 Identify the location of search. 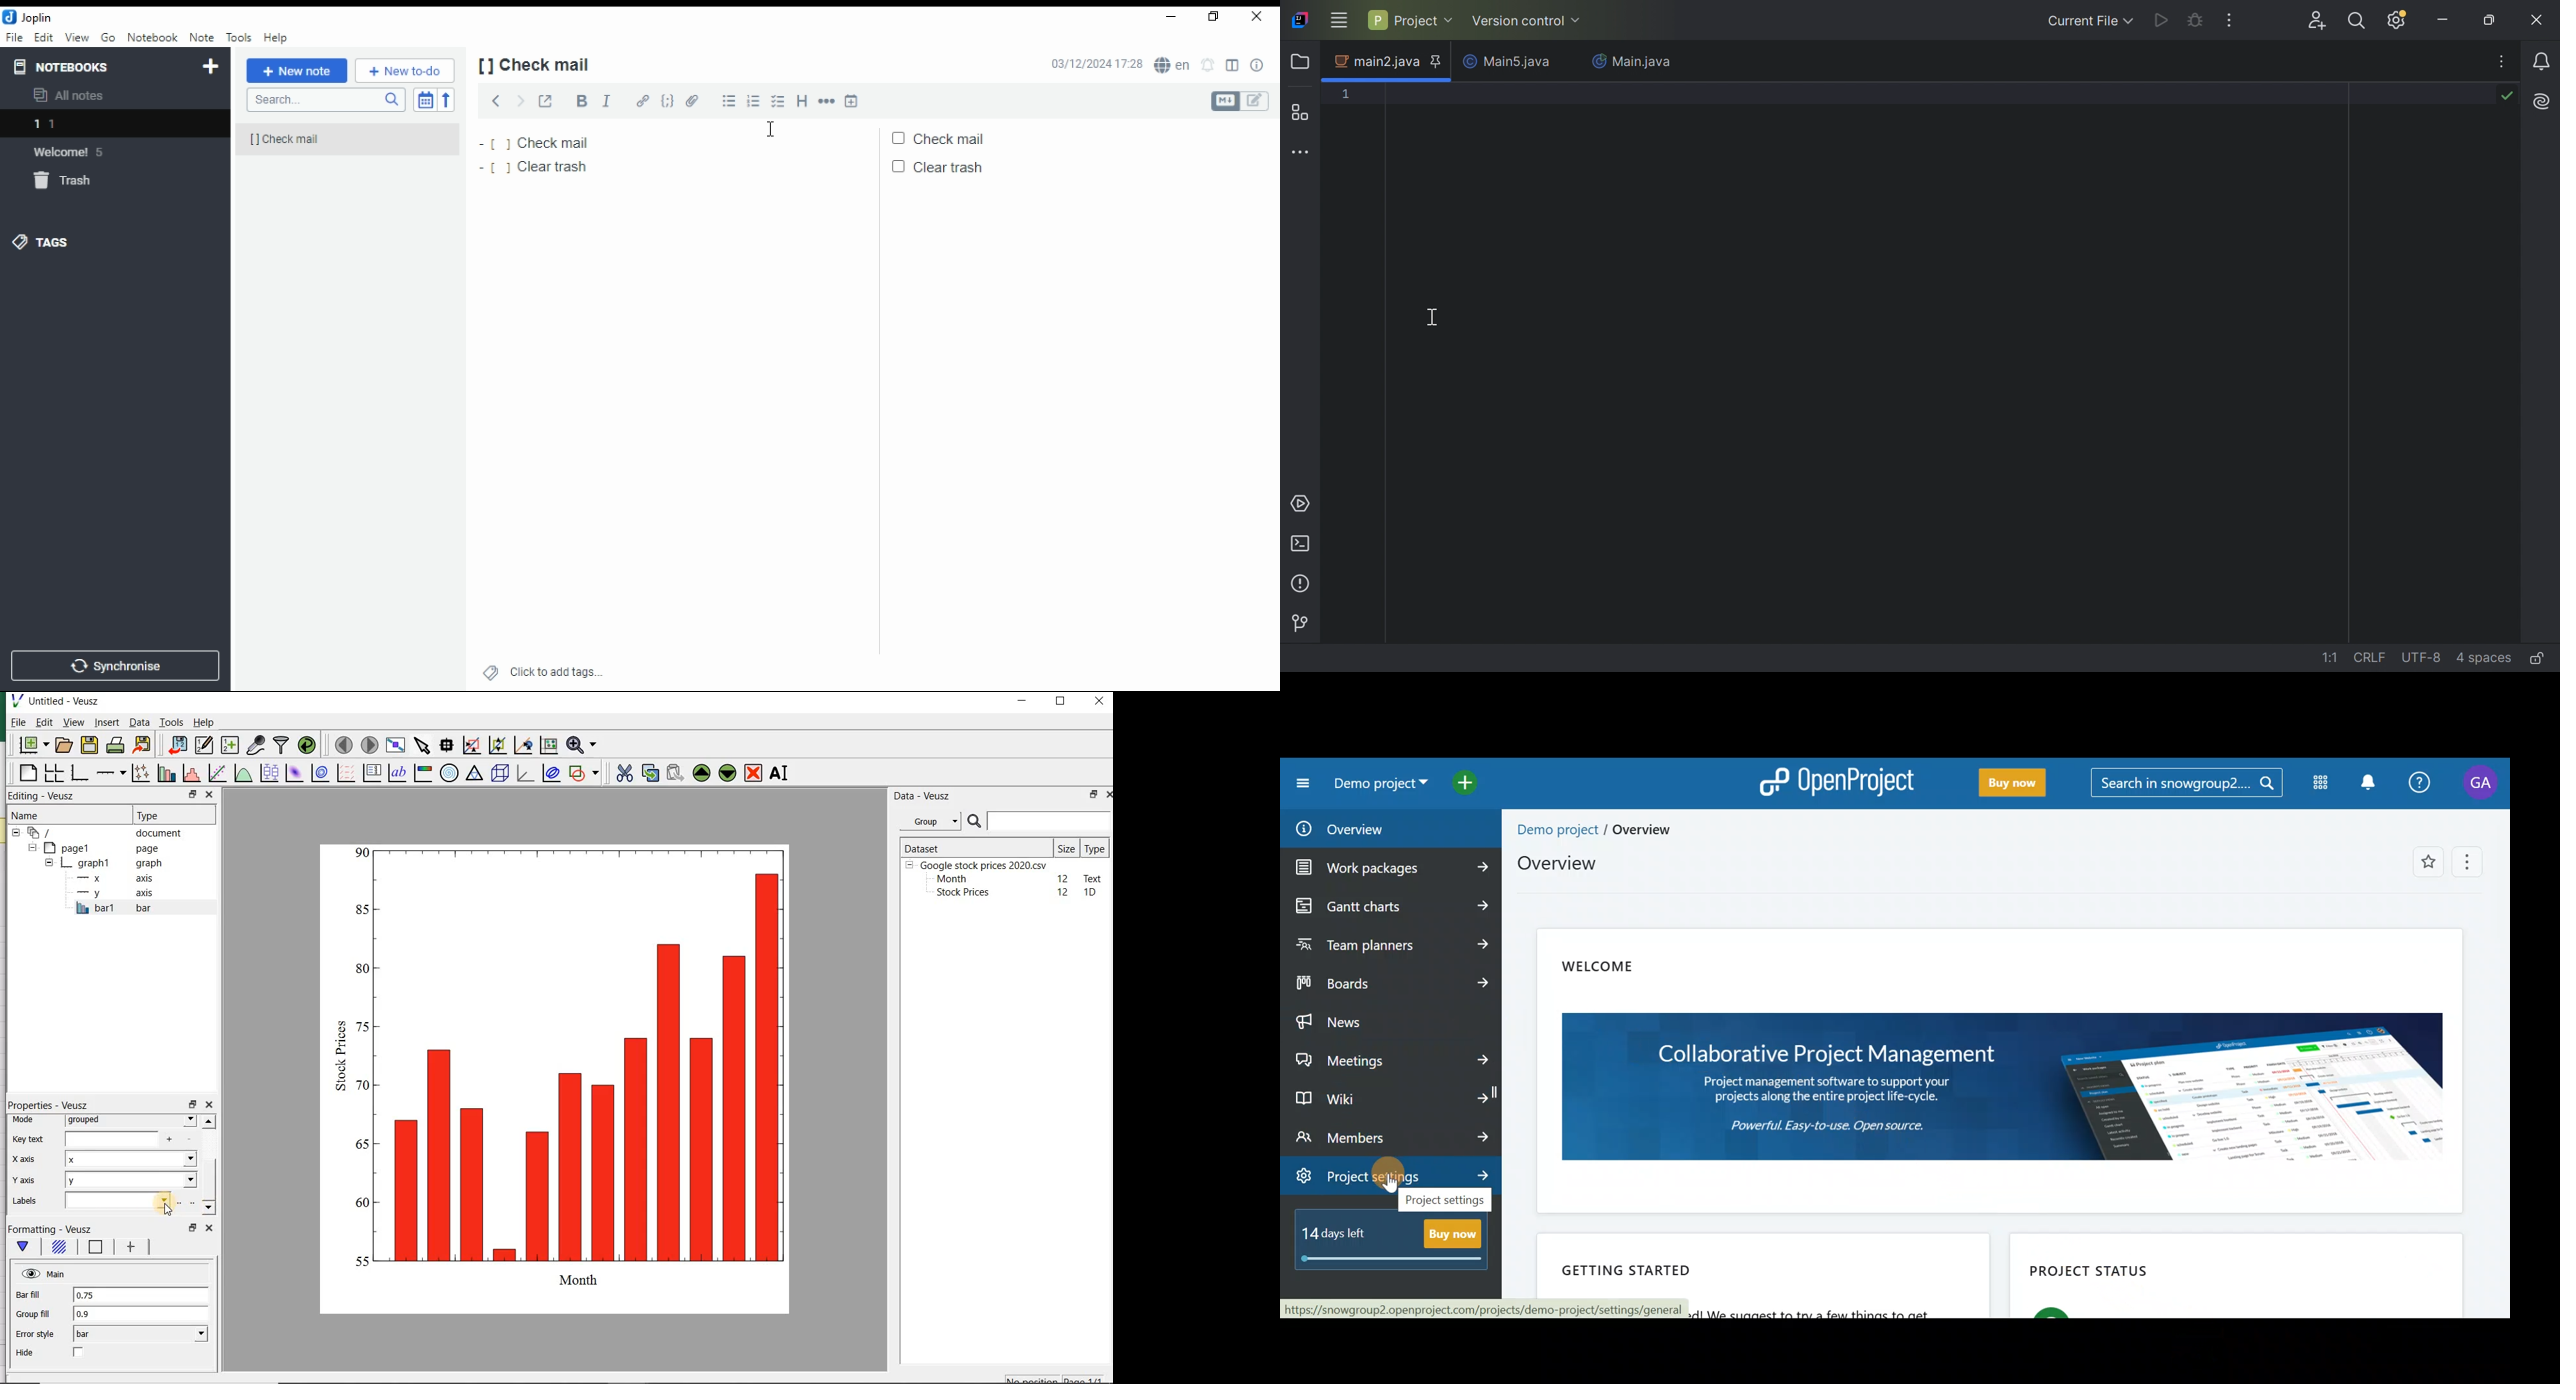
(325, 99).